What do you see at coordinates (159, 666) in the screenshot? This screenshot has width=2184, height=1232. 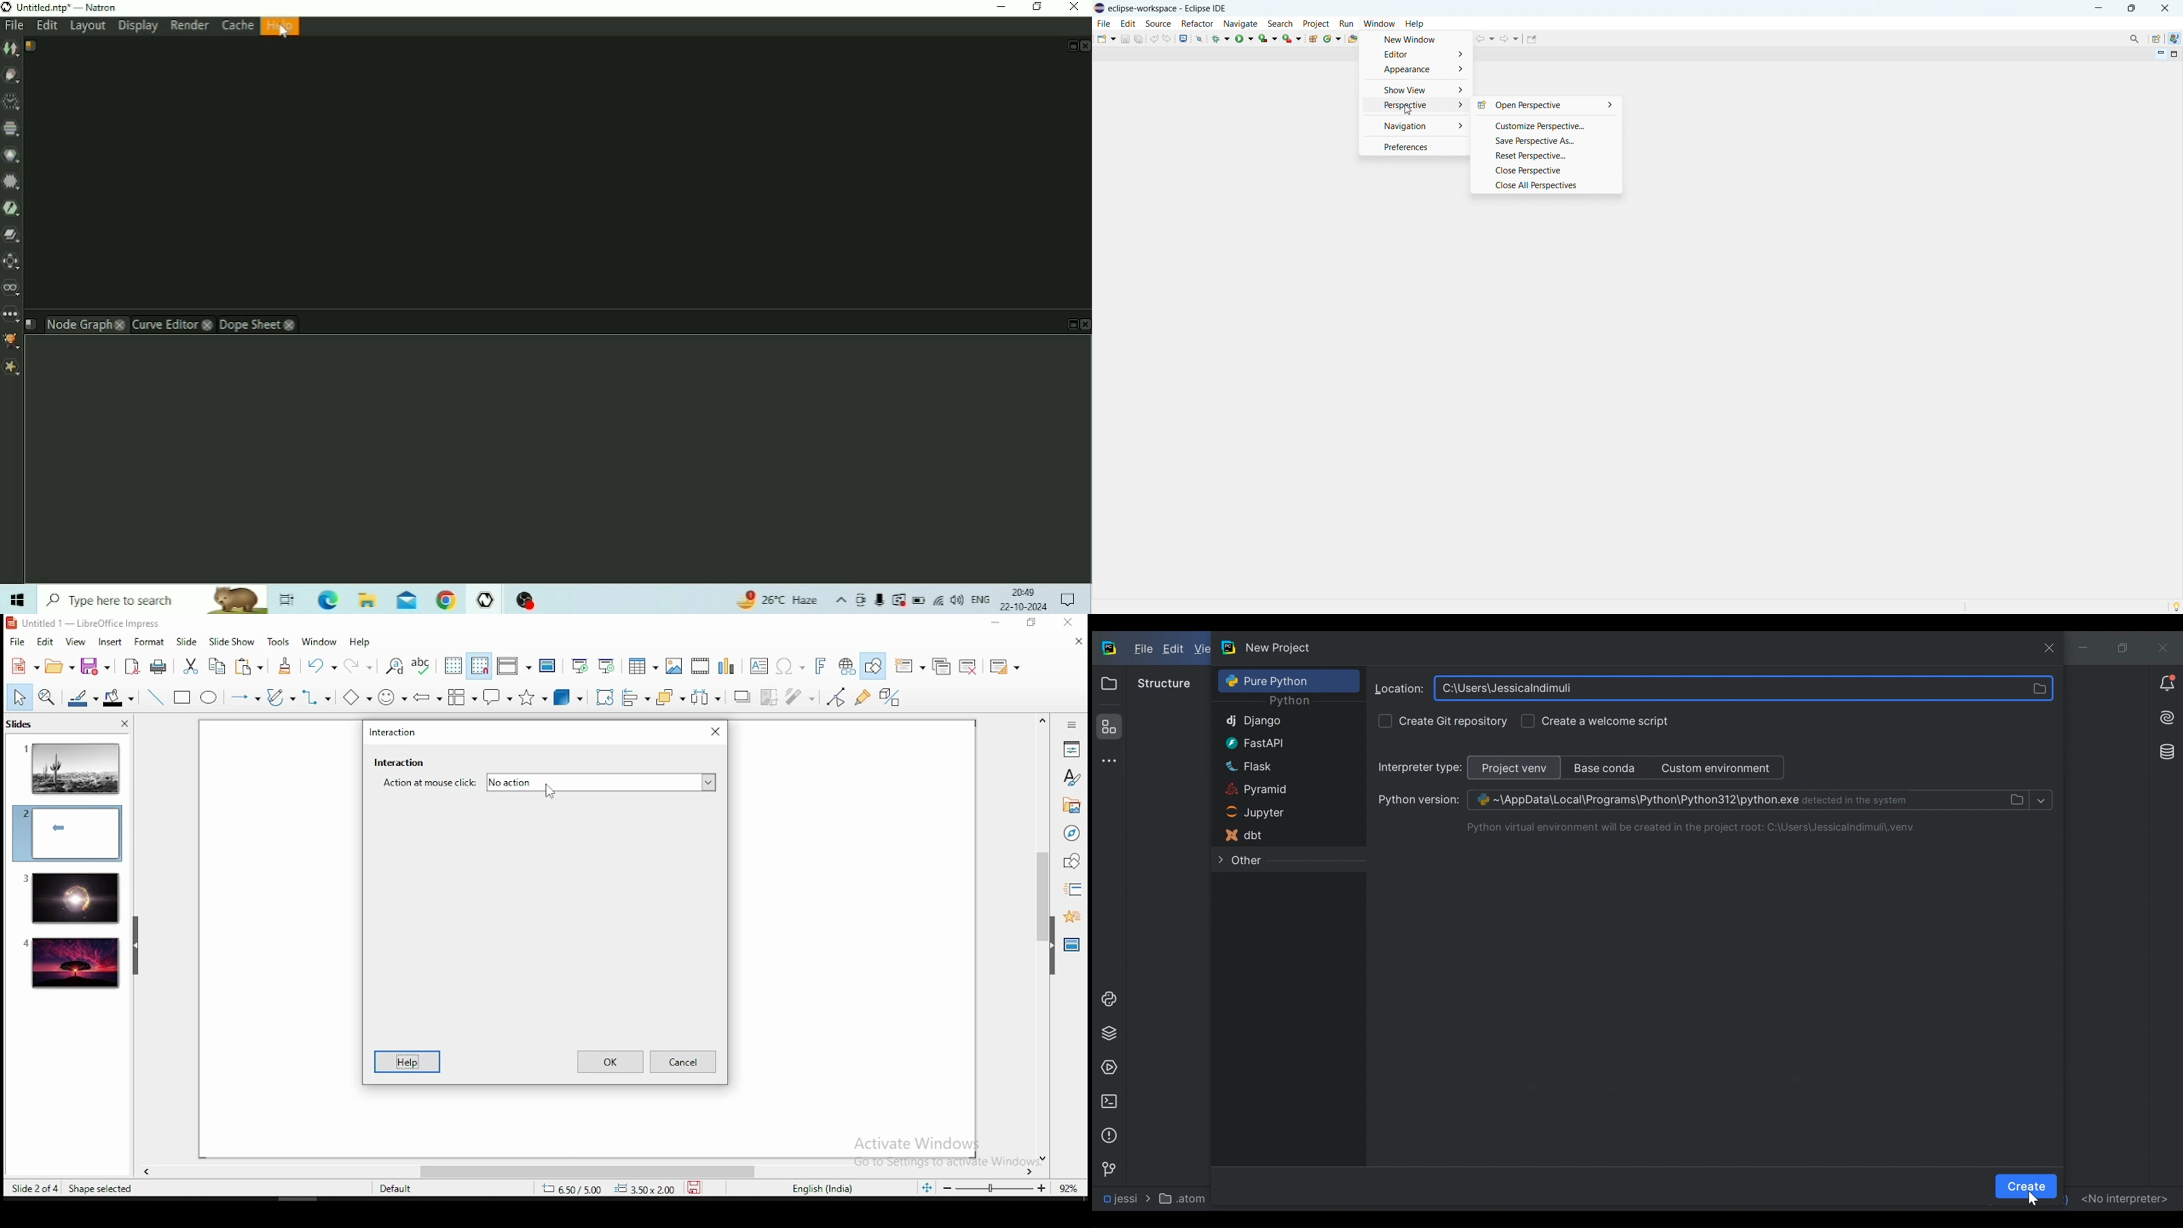 I see `print` at bounding box center [159, 666].